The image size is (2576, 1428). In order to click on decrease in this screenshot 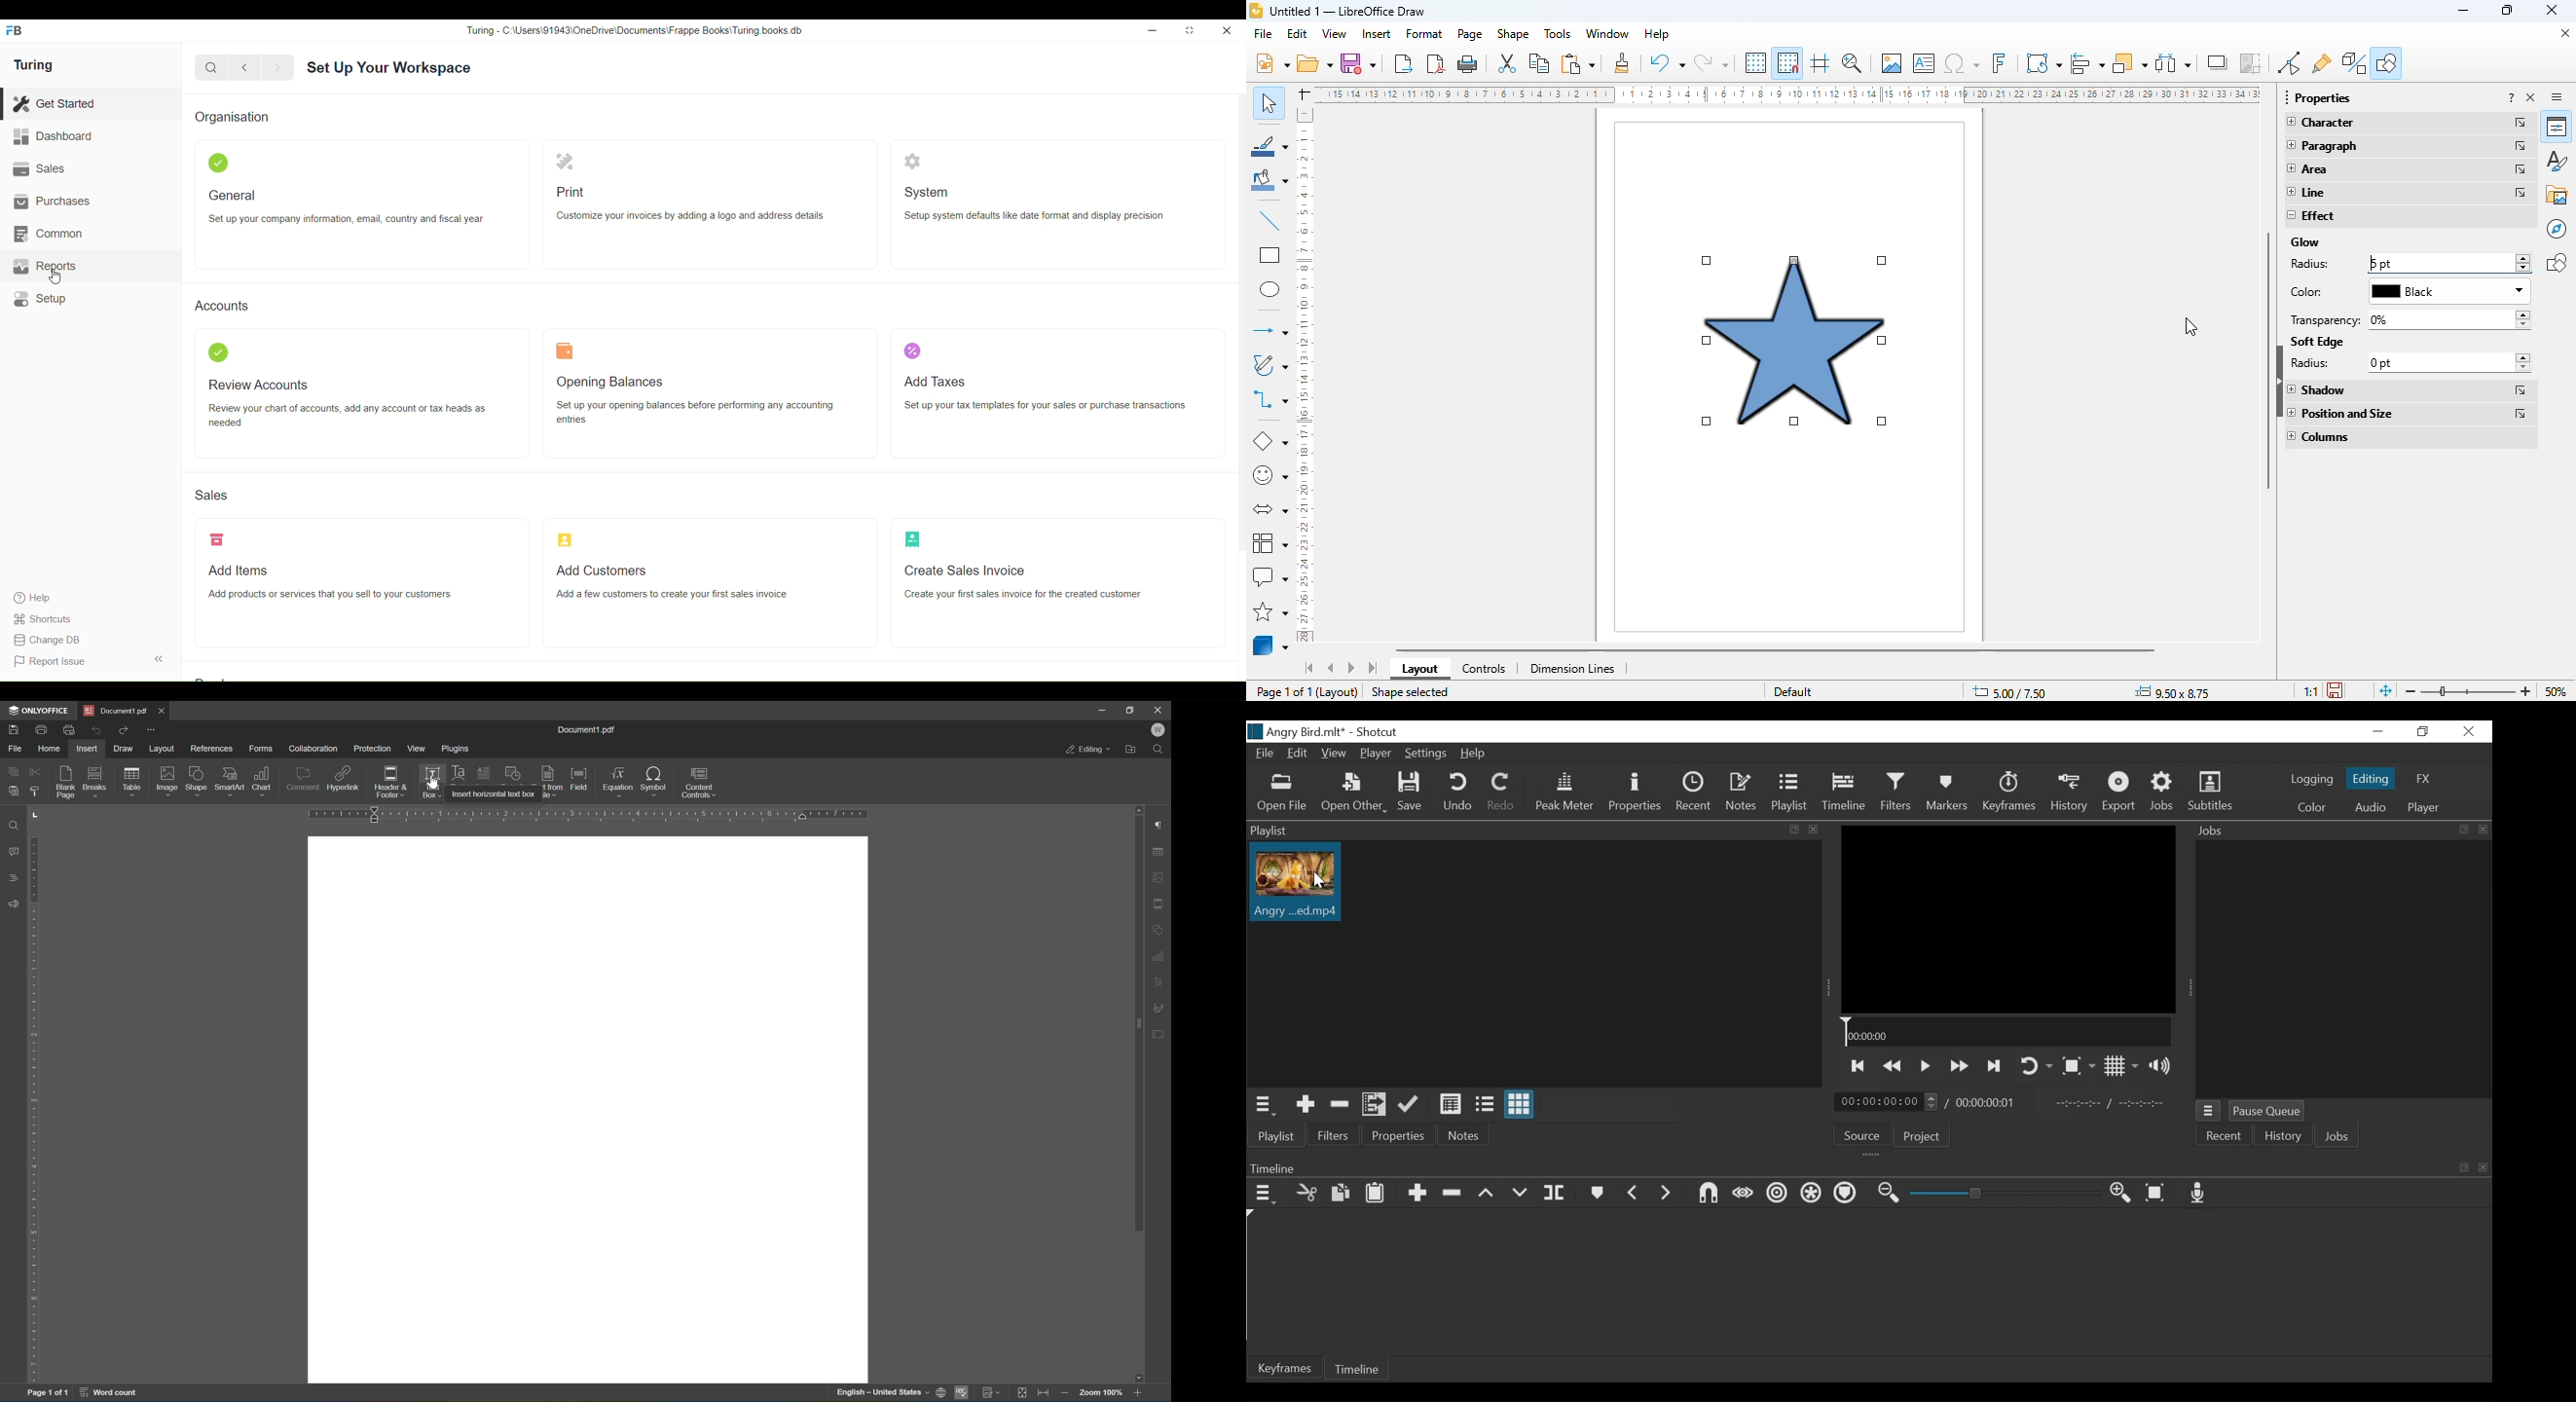, I will do `click(2522, 268)`.